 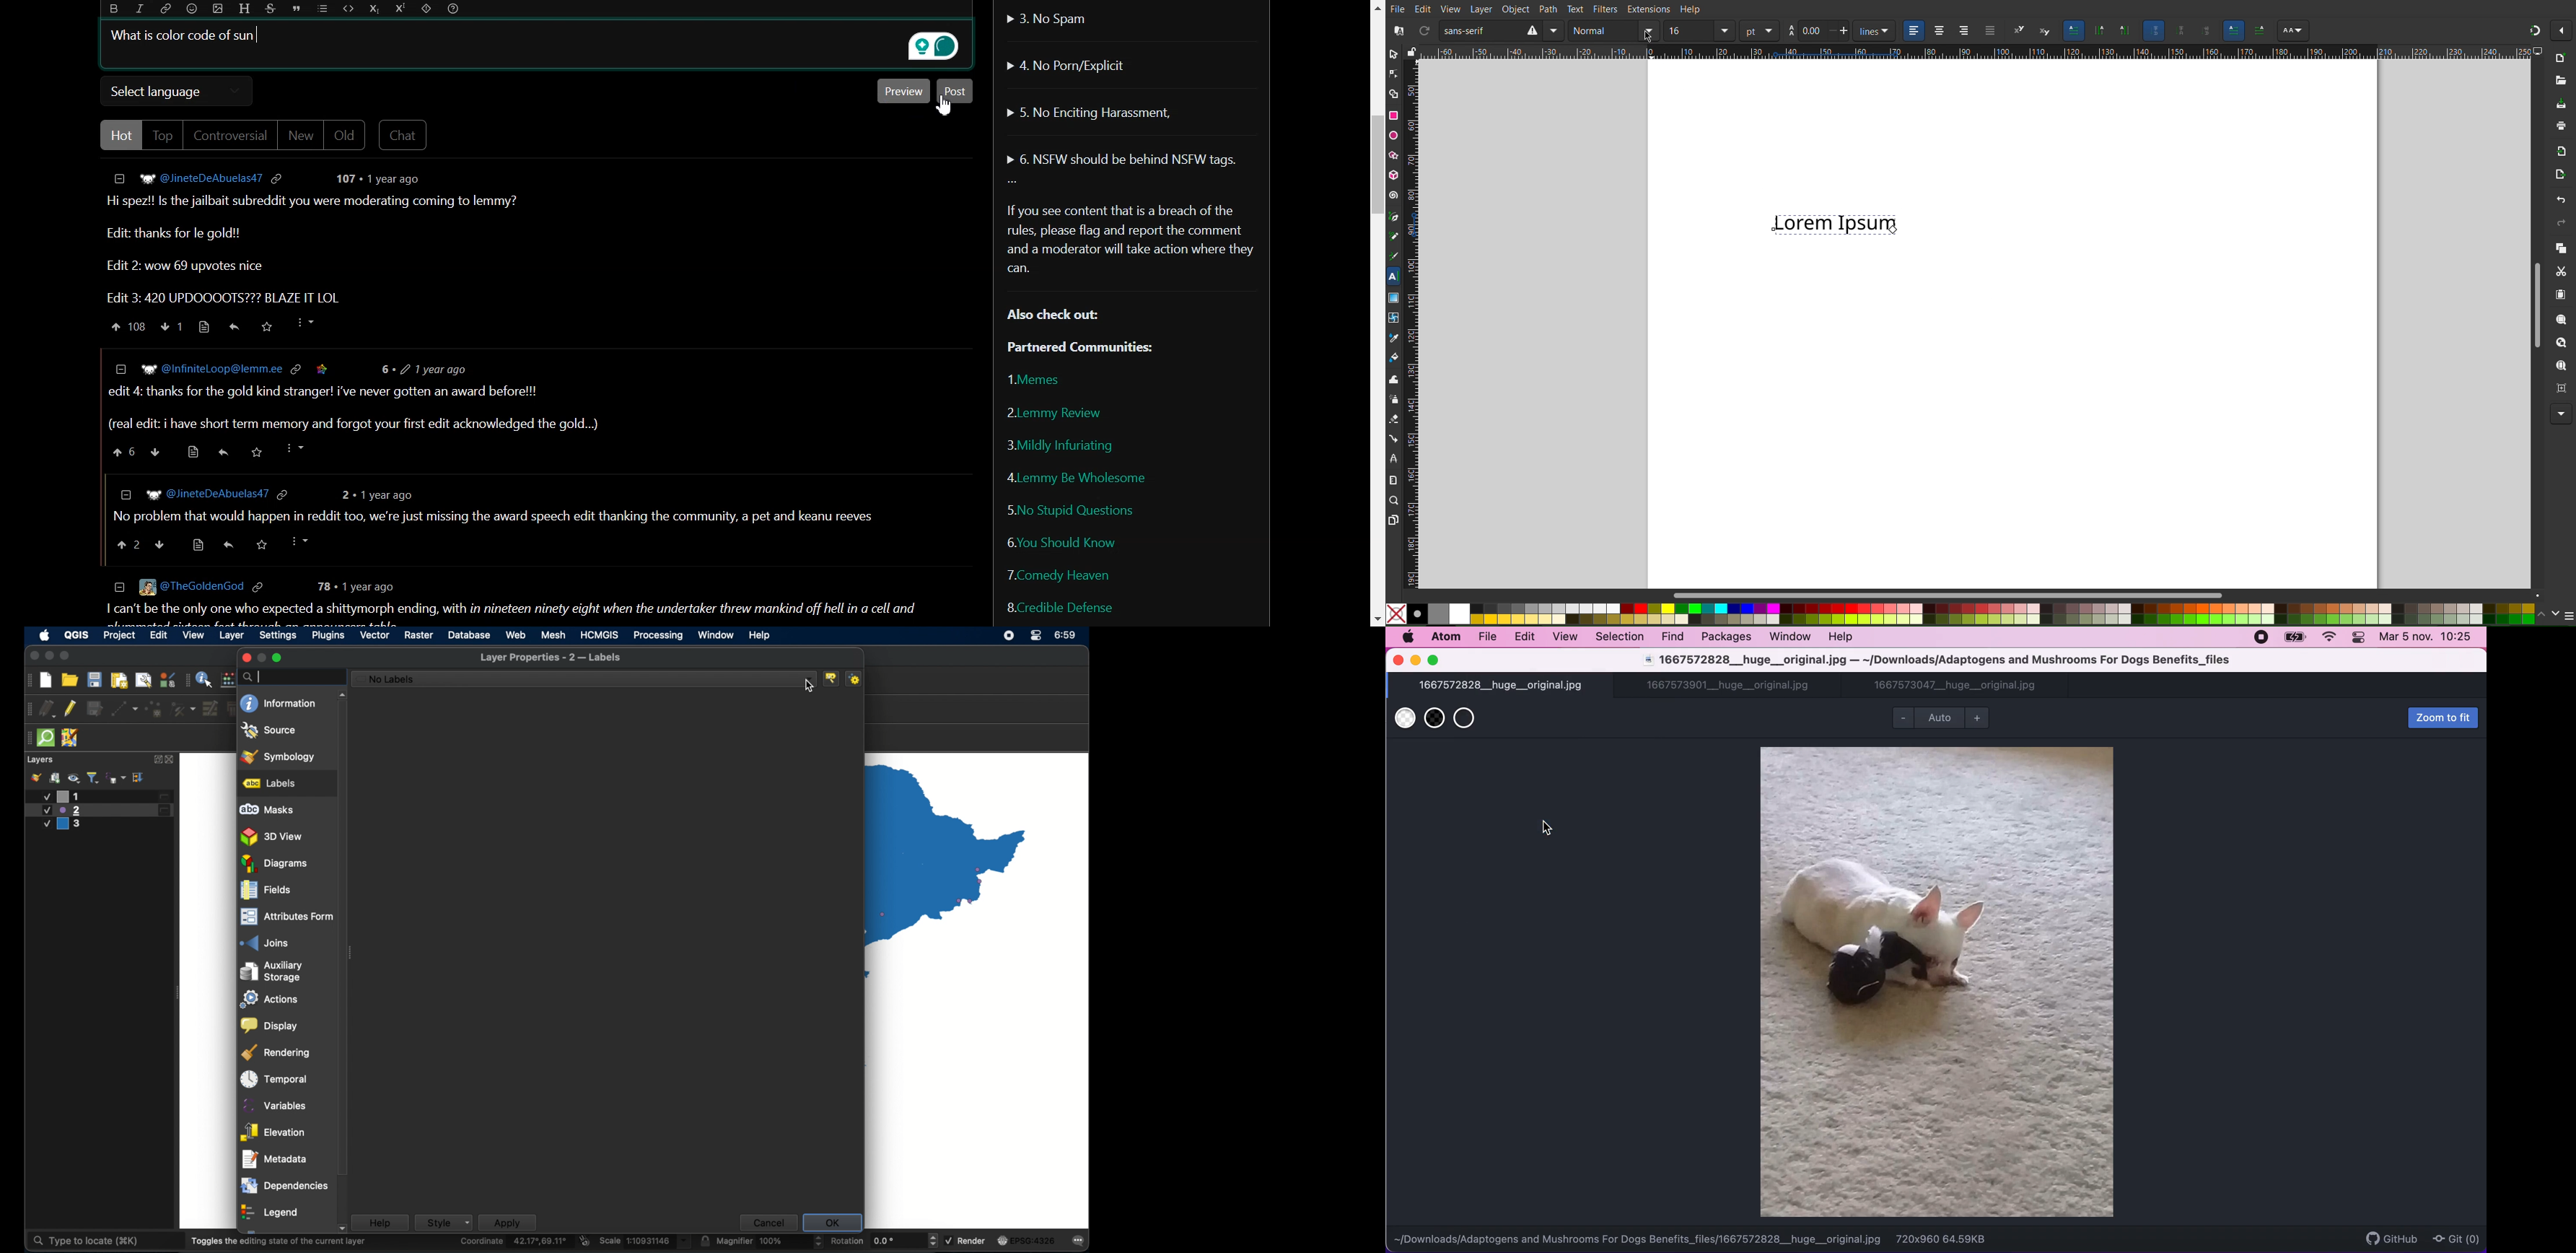 I want to click on saved, so click(x=325, y=368).